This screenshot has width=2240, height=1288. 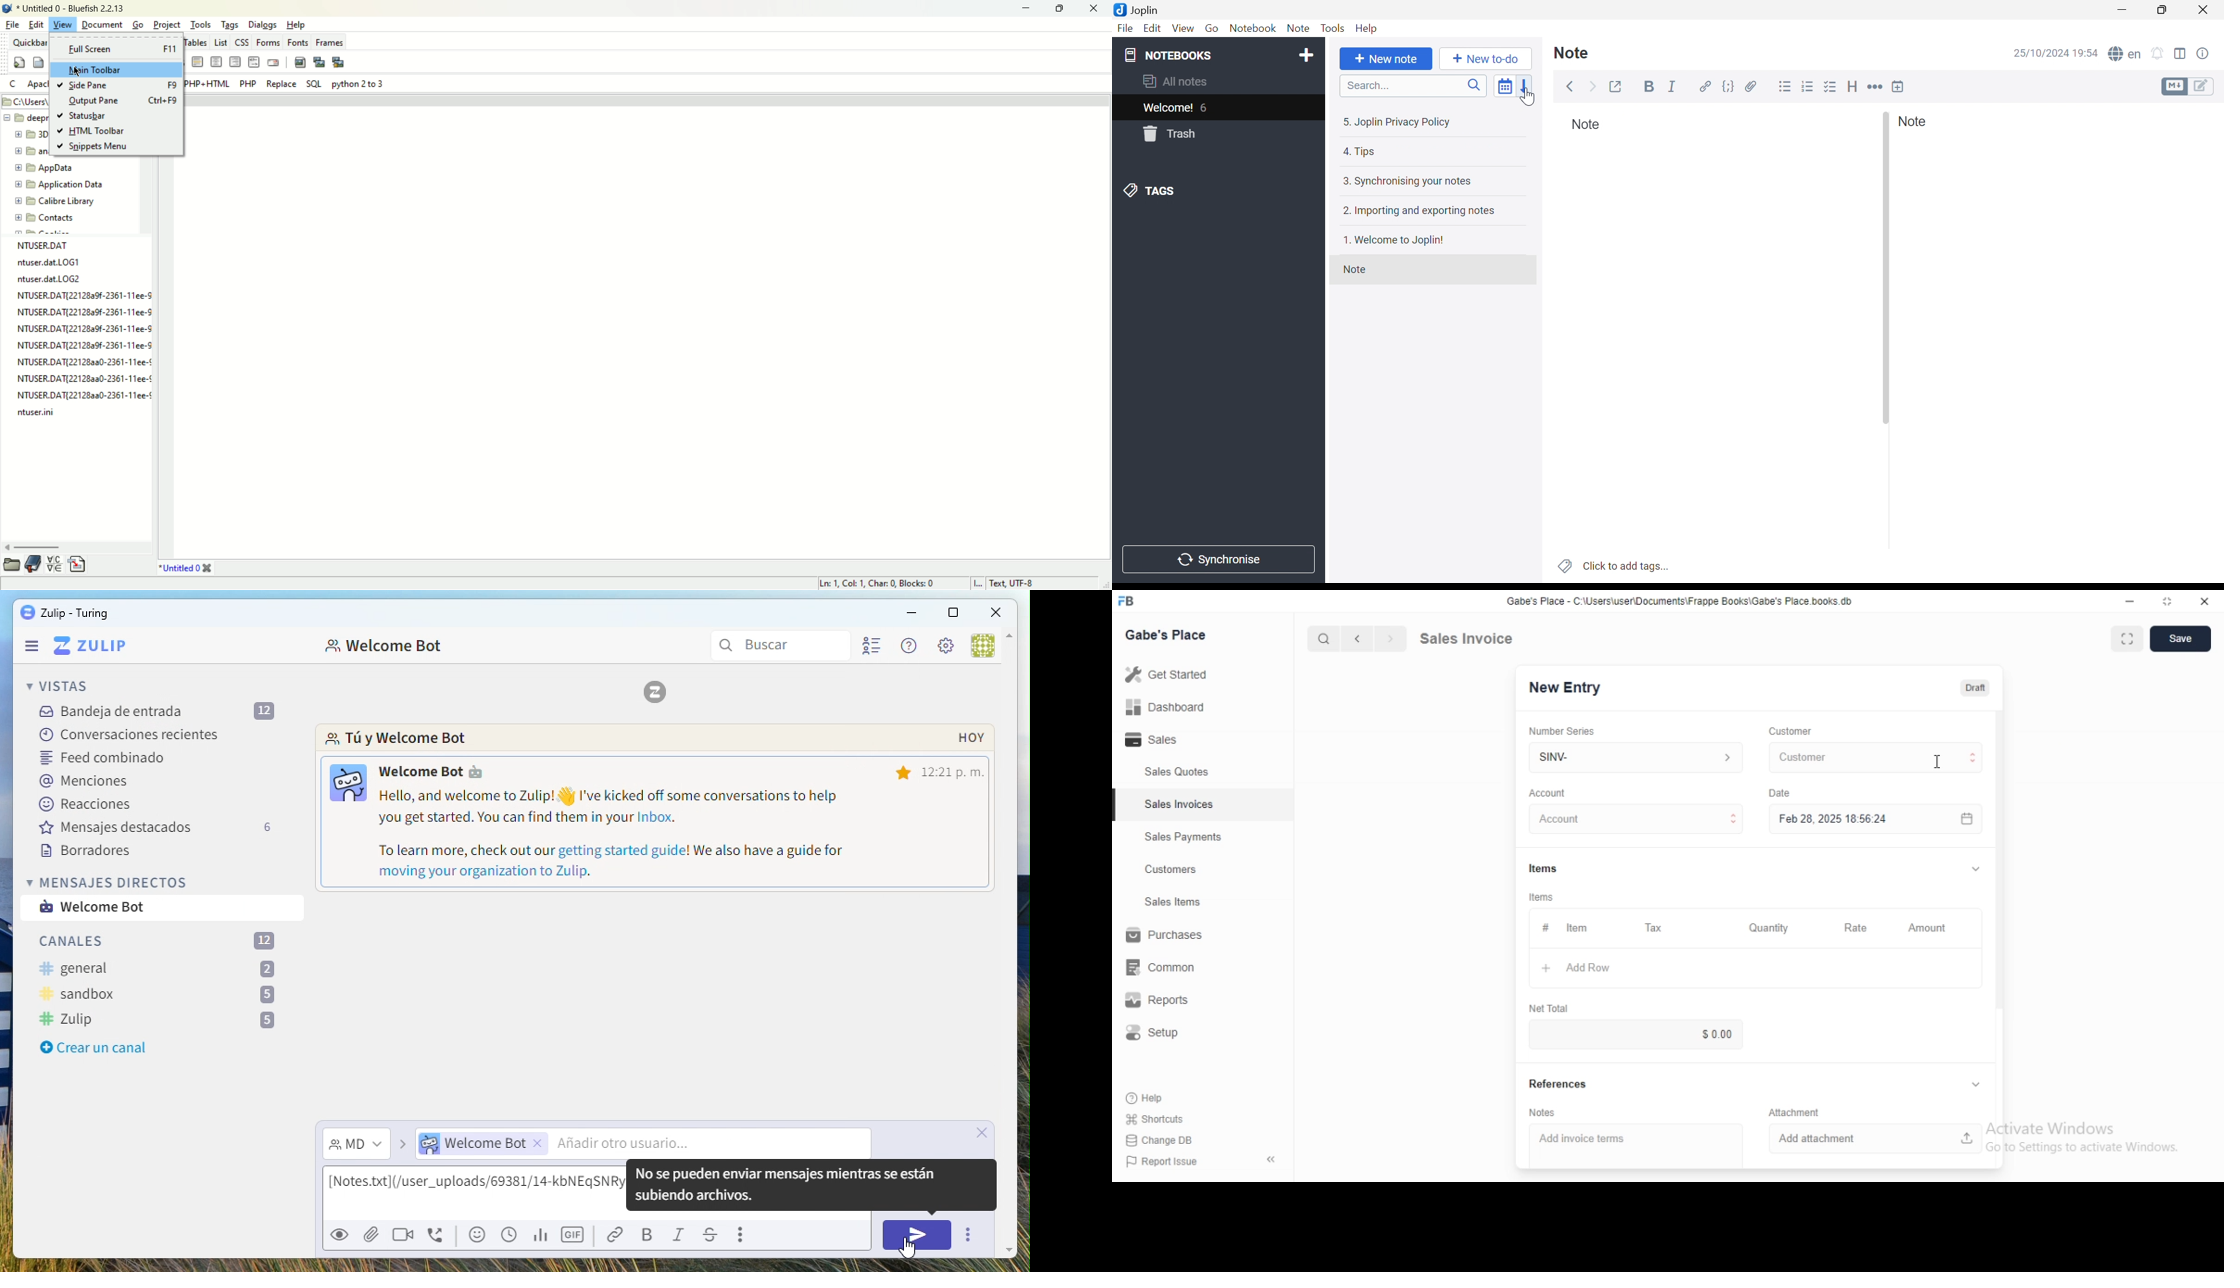 I want to click on right justify, so click(x=235, y=61).